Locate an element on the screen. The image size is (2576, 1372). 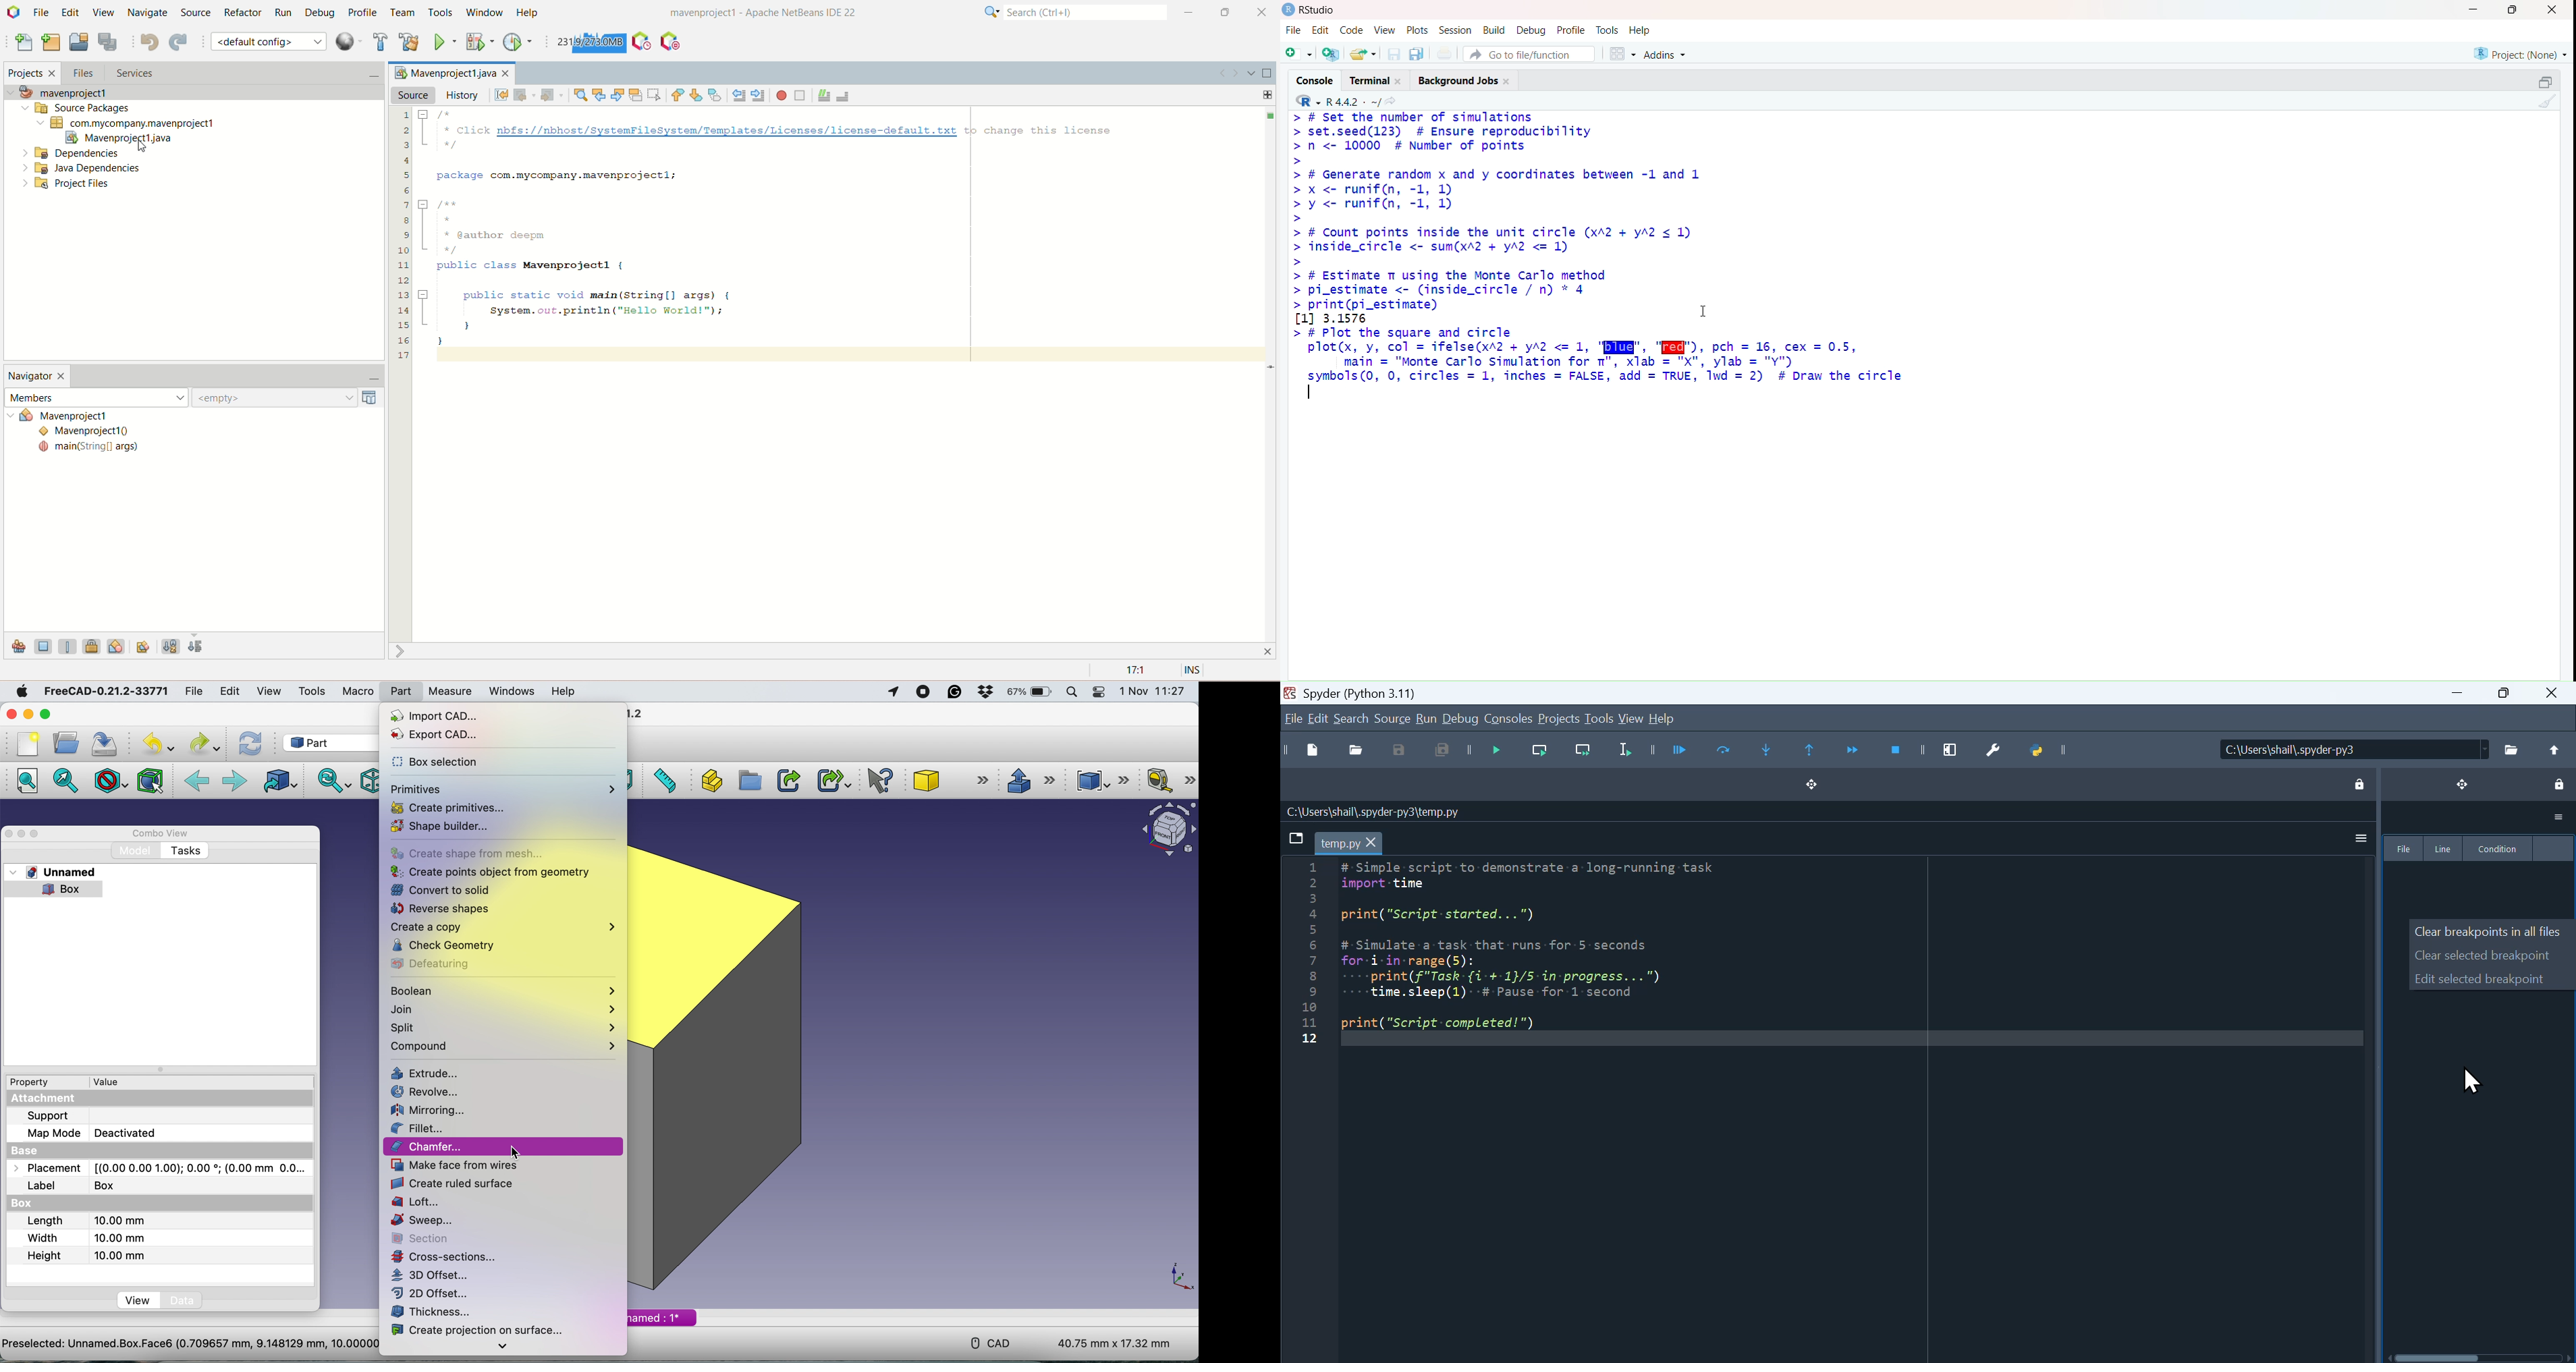
Addins is located at coordinates (1667, 53).